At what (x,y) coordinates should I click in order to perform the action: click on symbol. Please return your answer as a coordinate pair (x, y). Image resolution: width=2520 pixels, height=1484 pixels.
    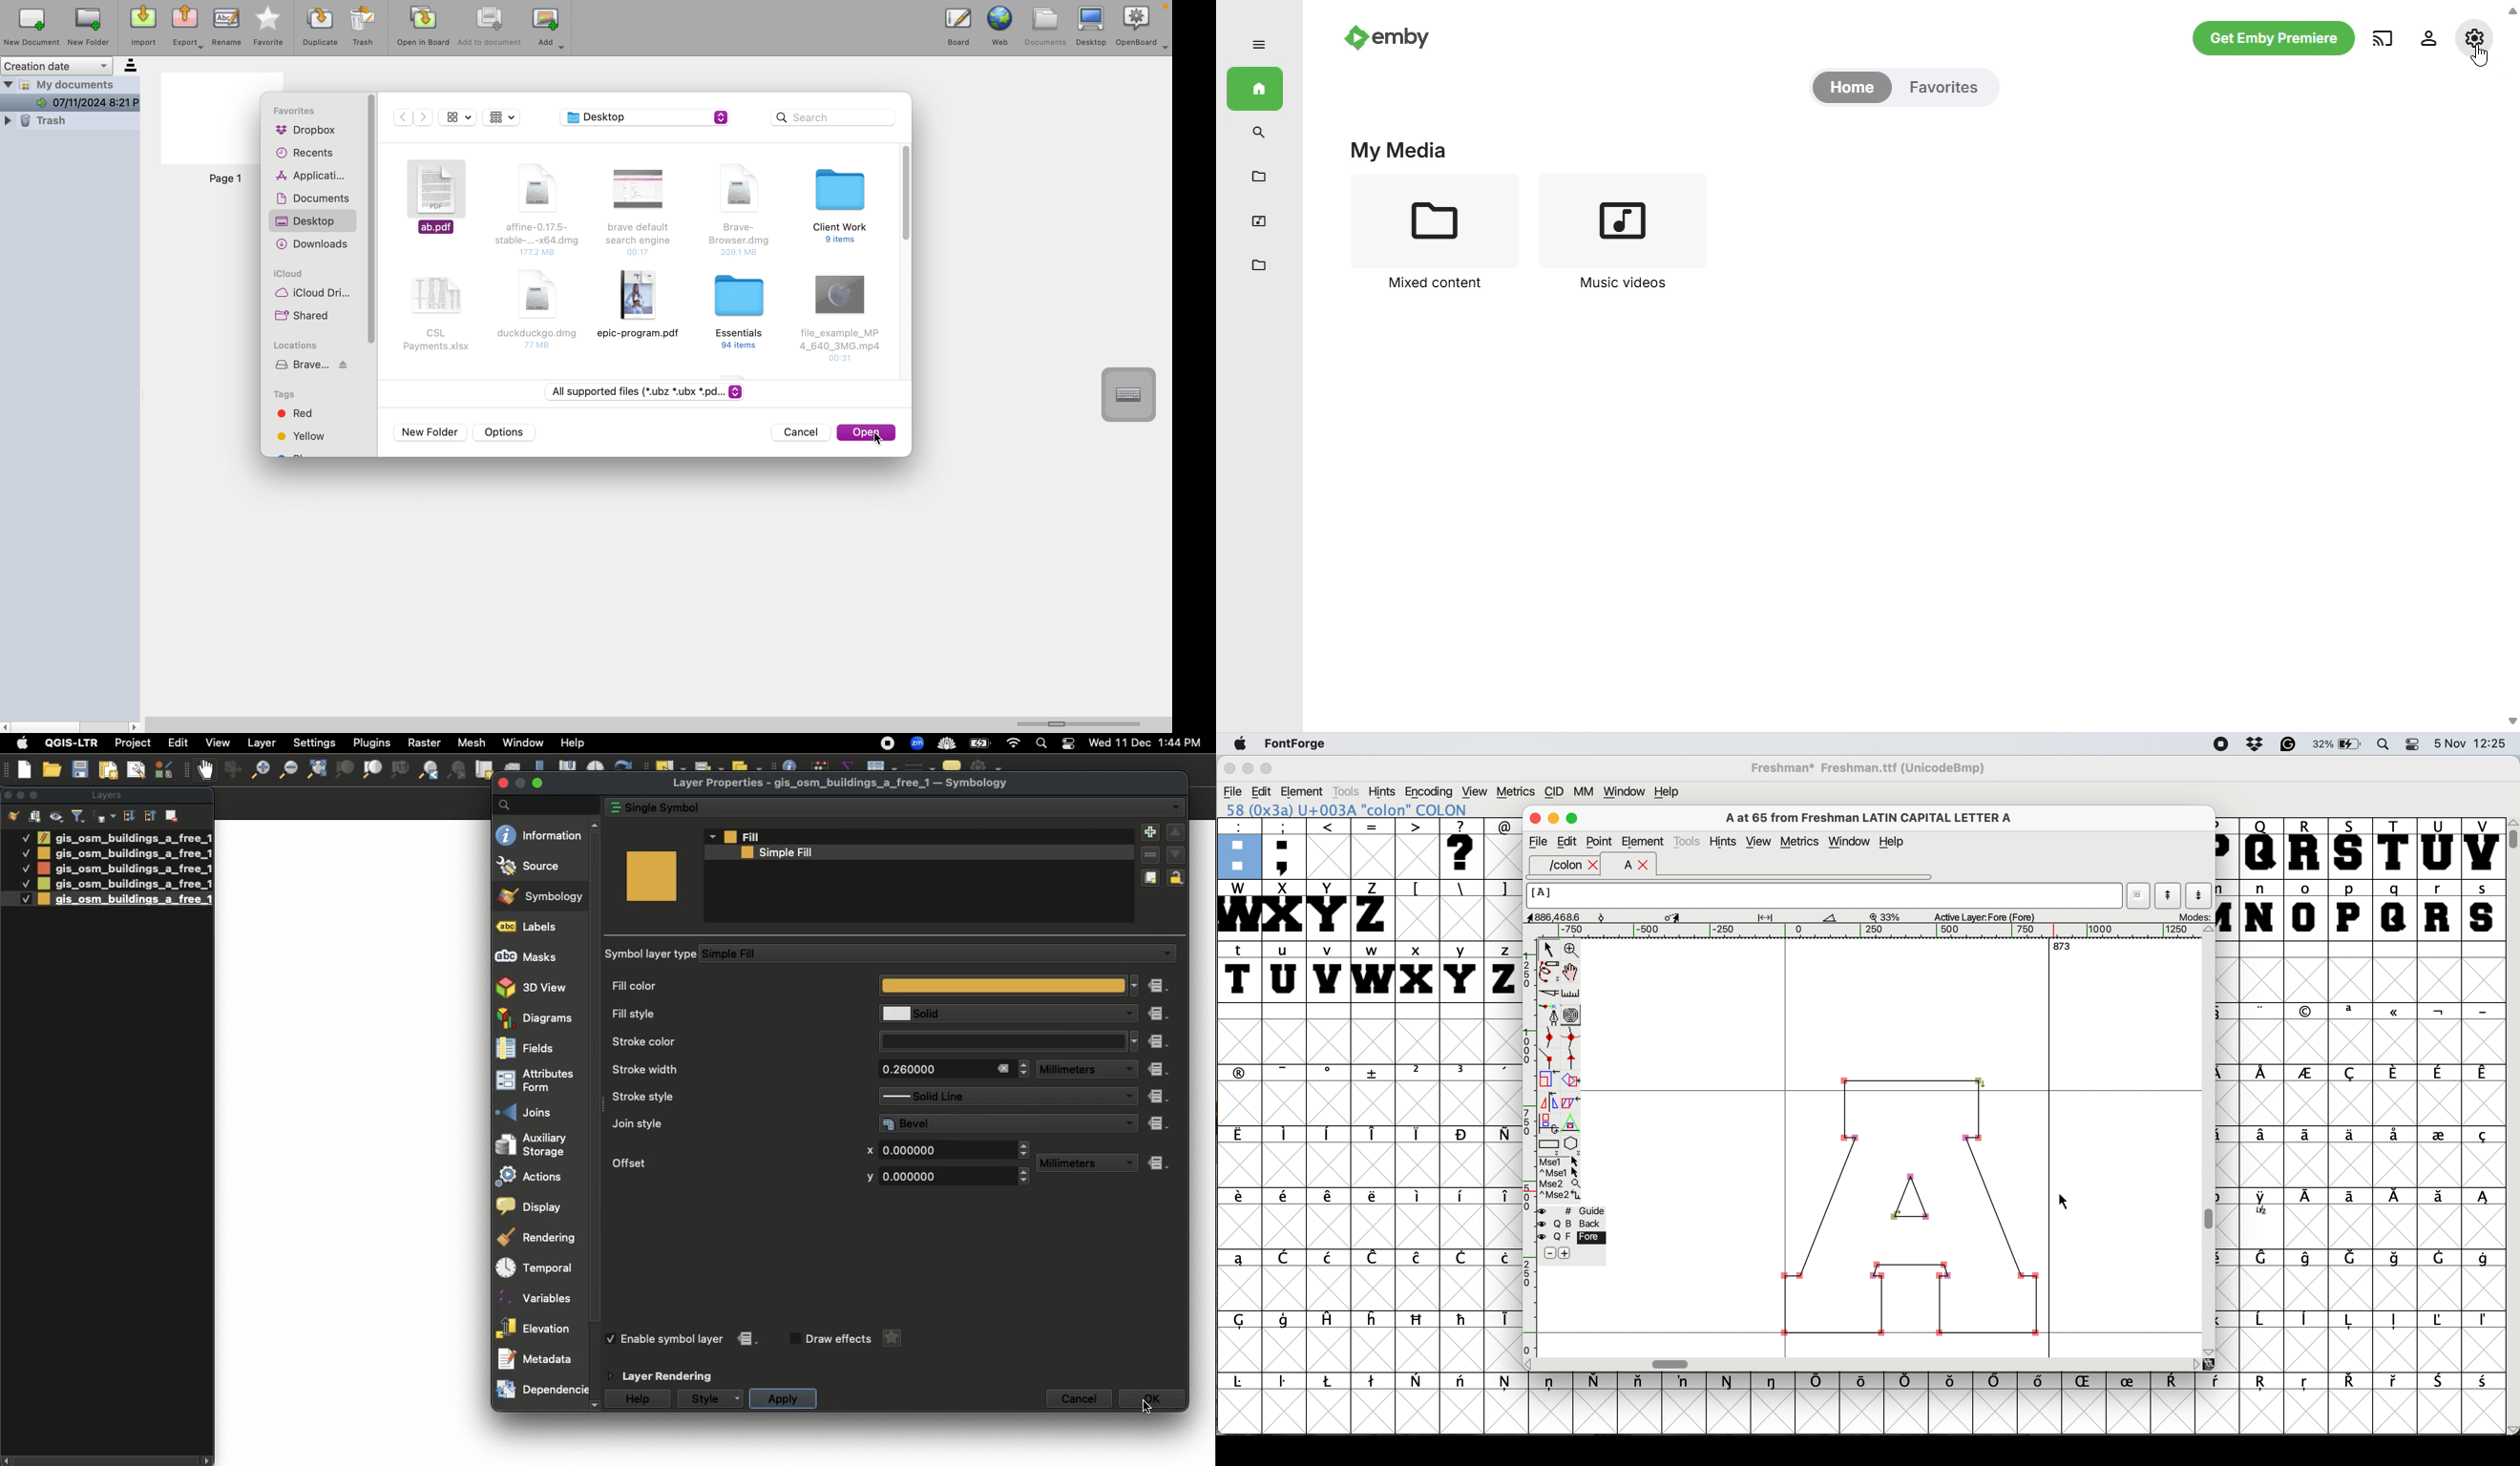
    Looking at the image, I should click on (1501, 1073).